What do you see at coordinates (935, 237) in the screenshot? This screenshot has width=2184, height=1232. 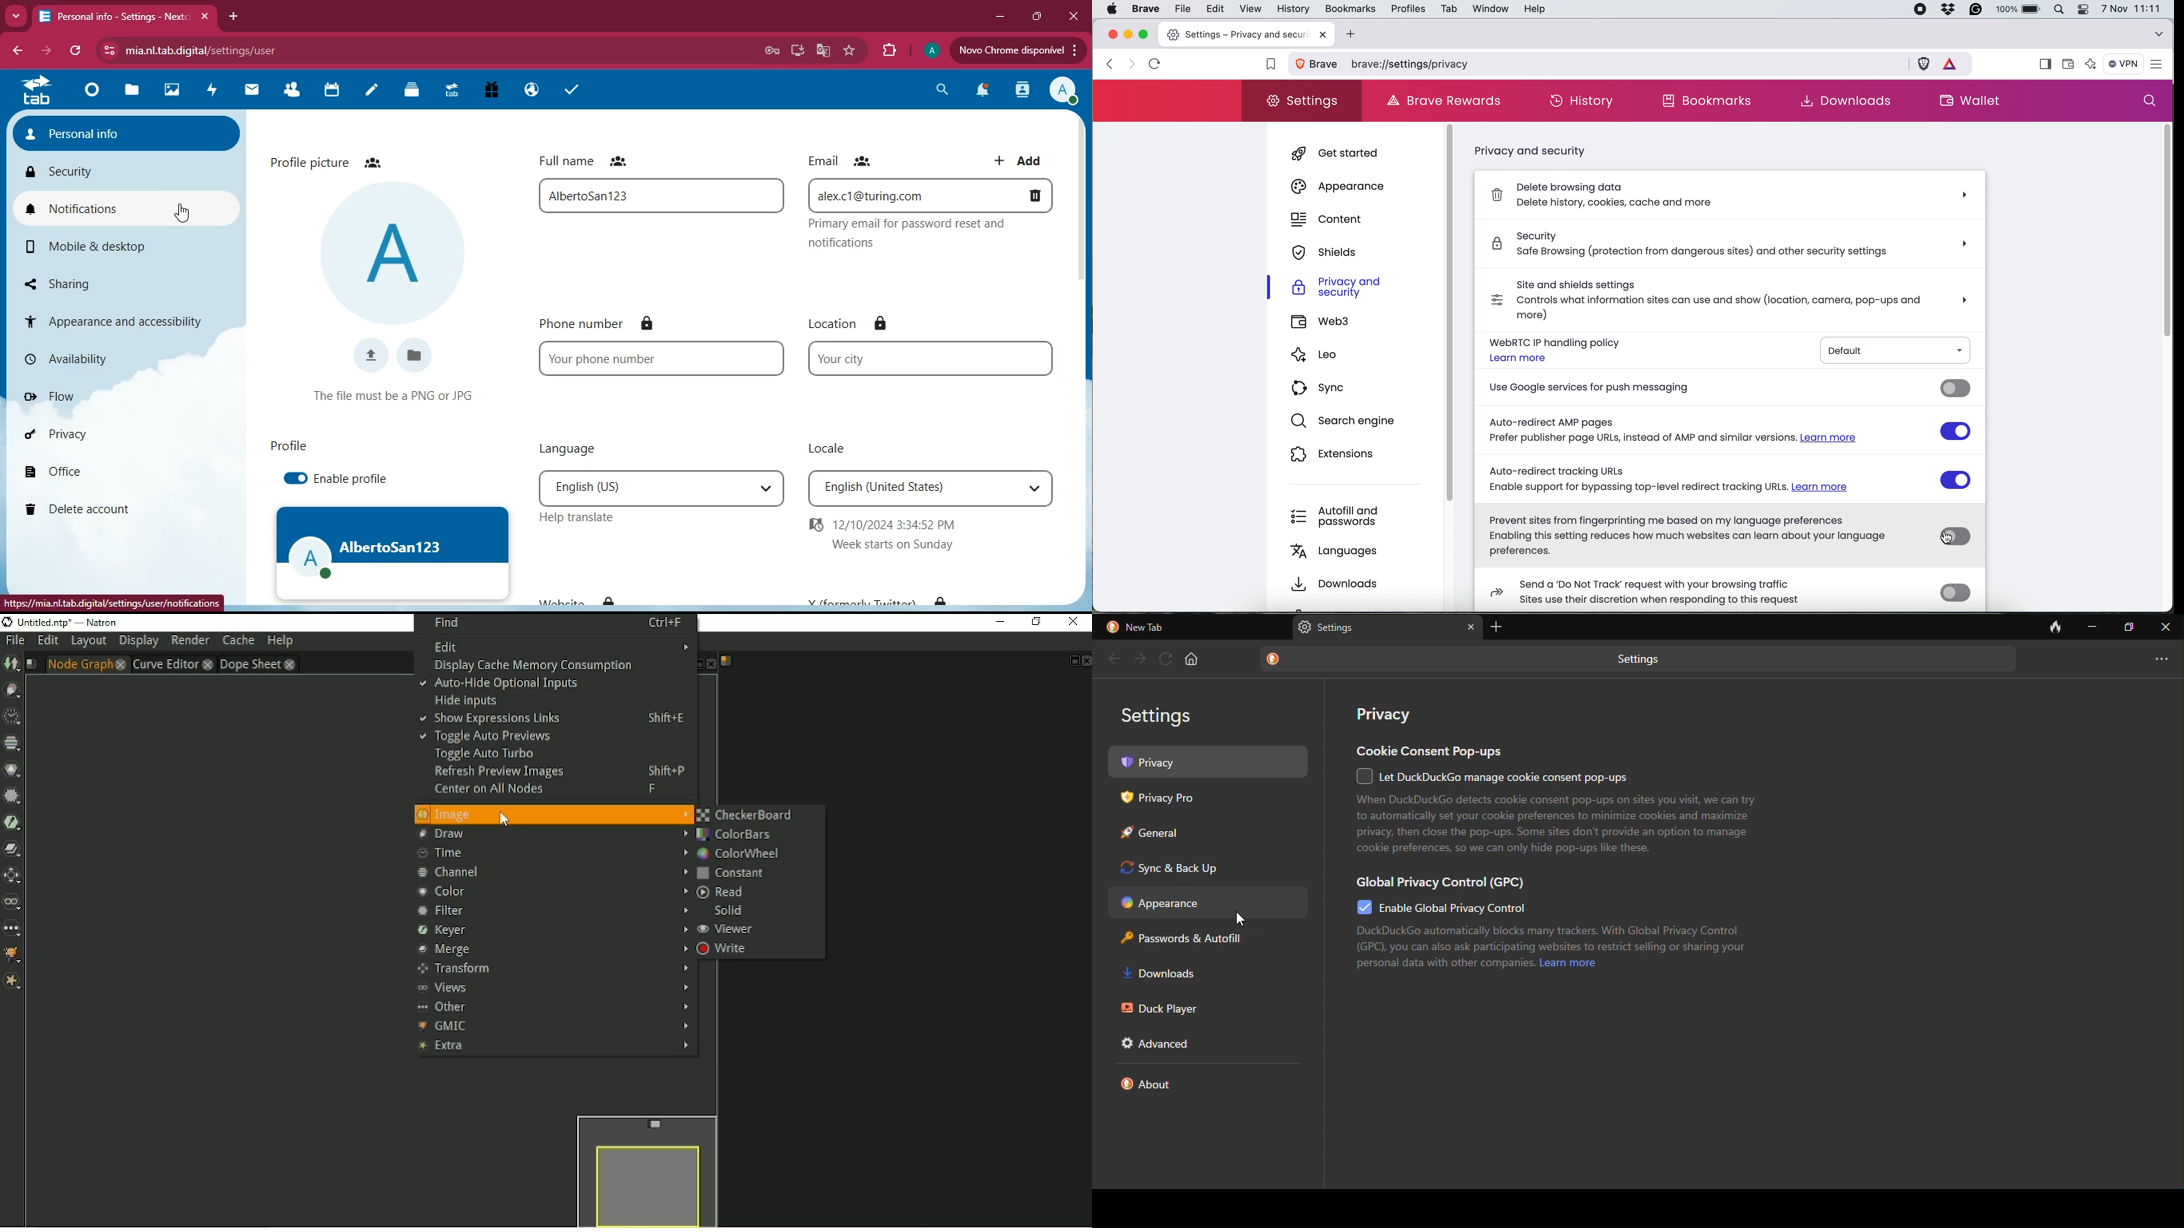 I see `description` at bounding box center [935, 237].